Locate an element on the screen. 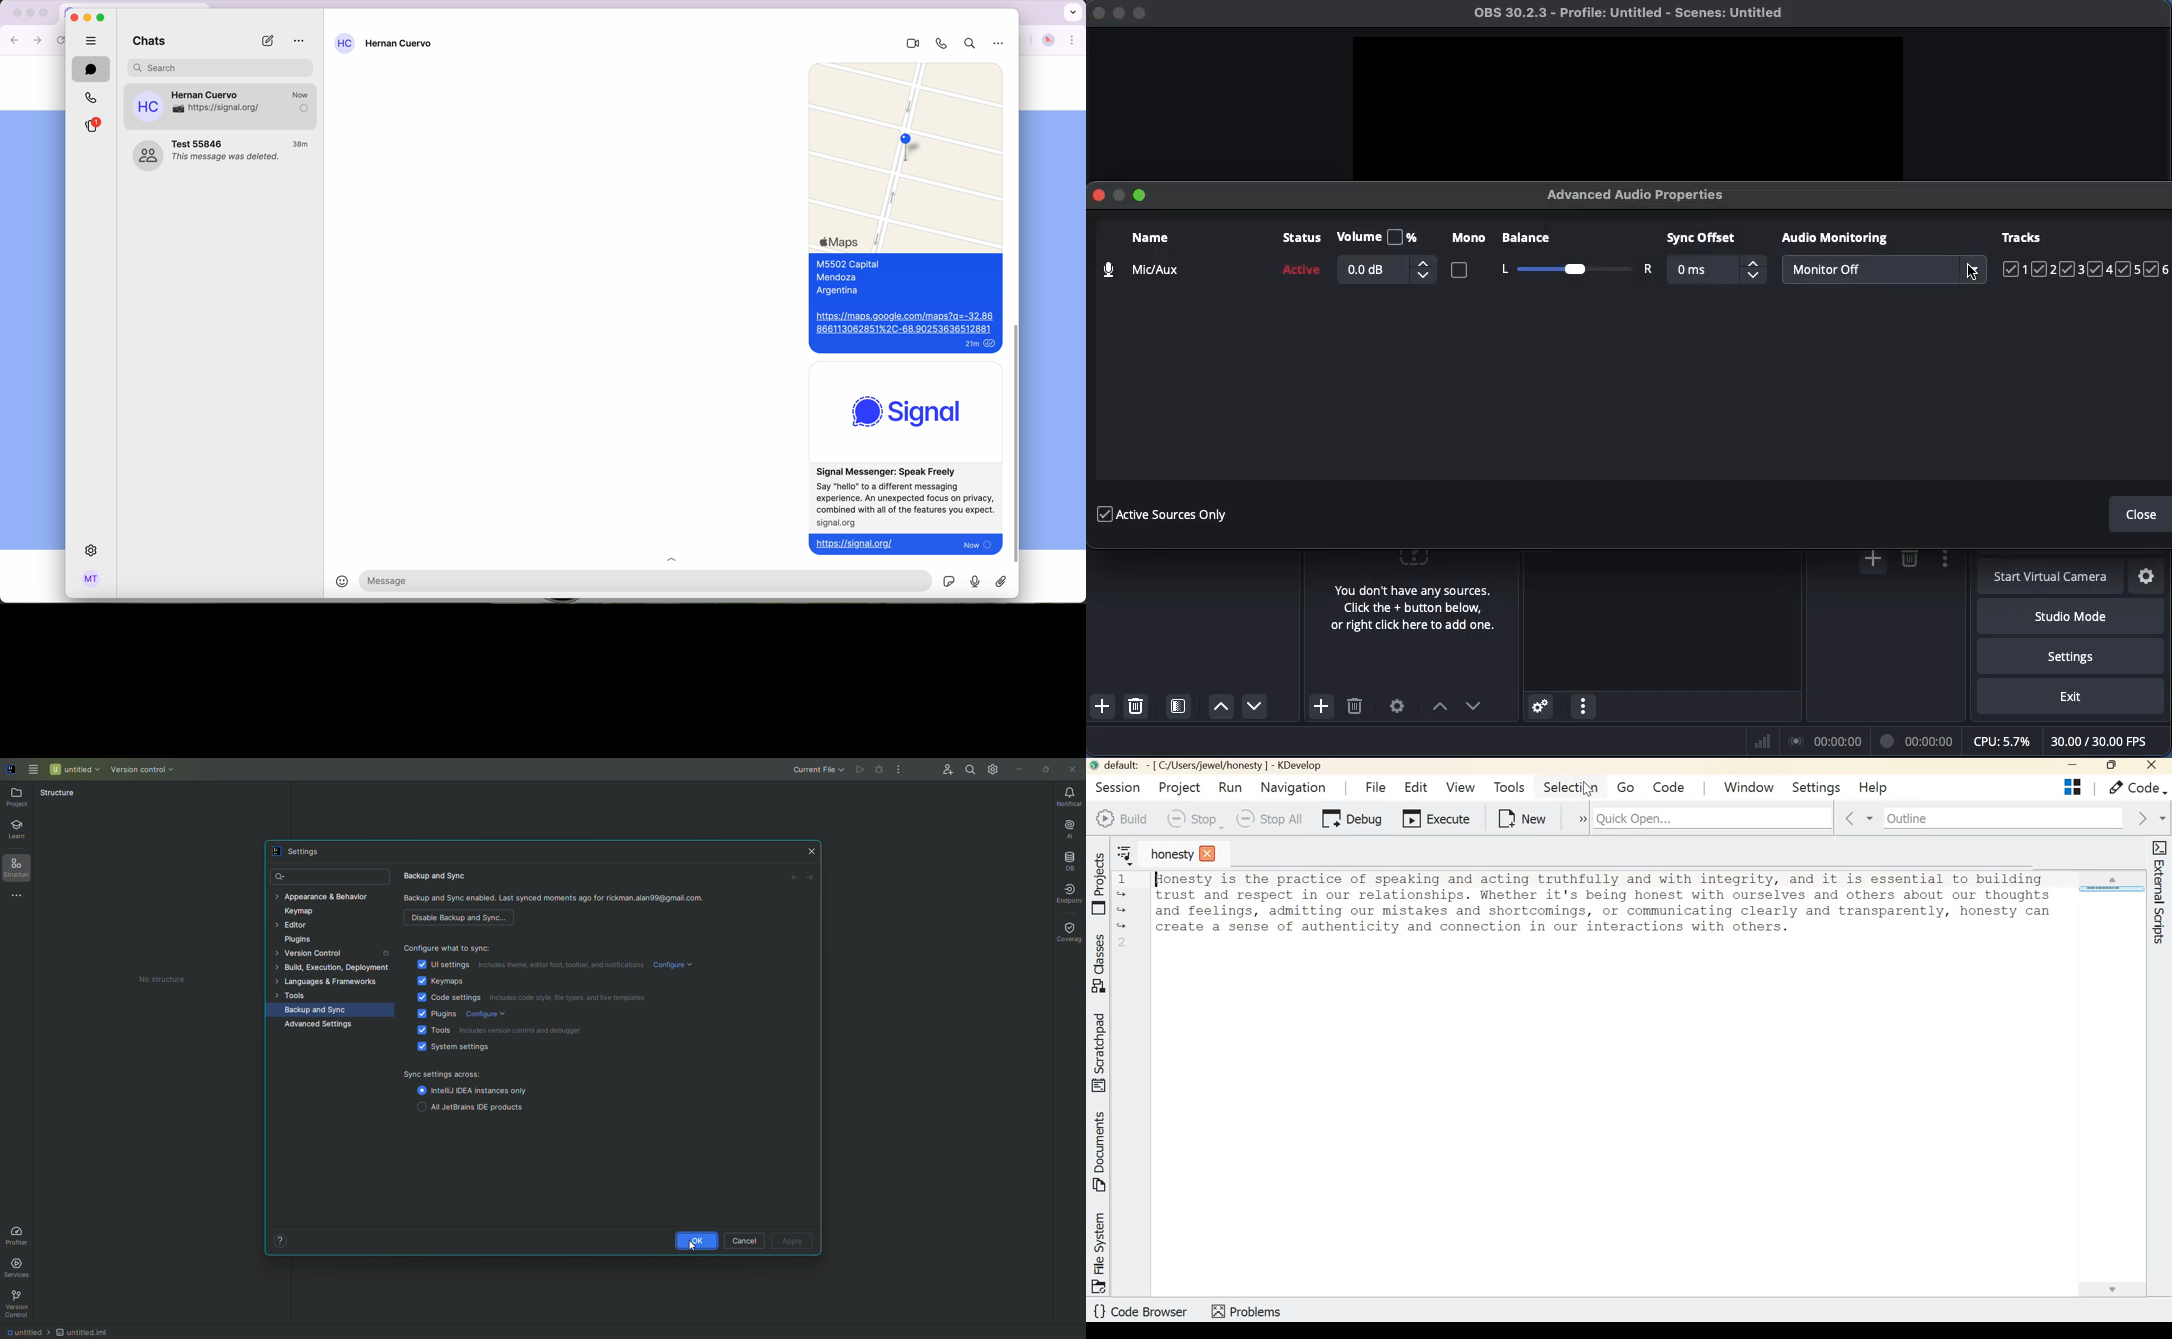 The height and width of the screenshot is (1344, 2184). ll https://signal.org/ is located at coordinates (858, 544).